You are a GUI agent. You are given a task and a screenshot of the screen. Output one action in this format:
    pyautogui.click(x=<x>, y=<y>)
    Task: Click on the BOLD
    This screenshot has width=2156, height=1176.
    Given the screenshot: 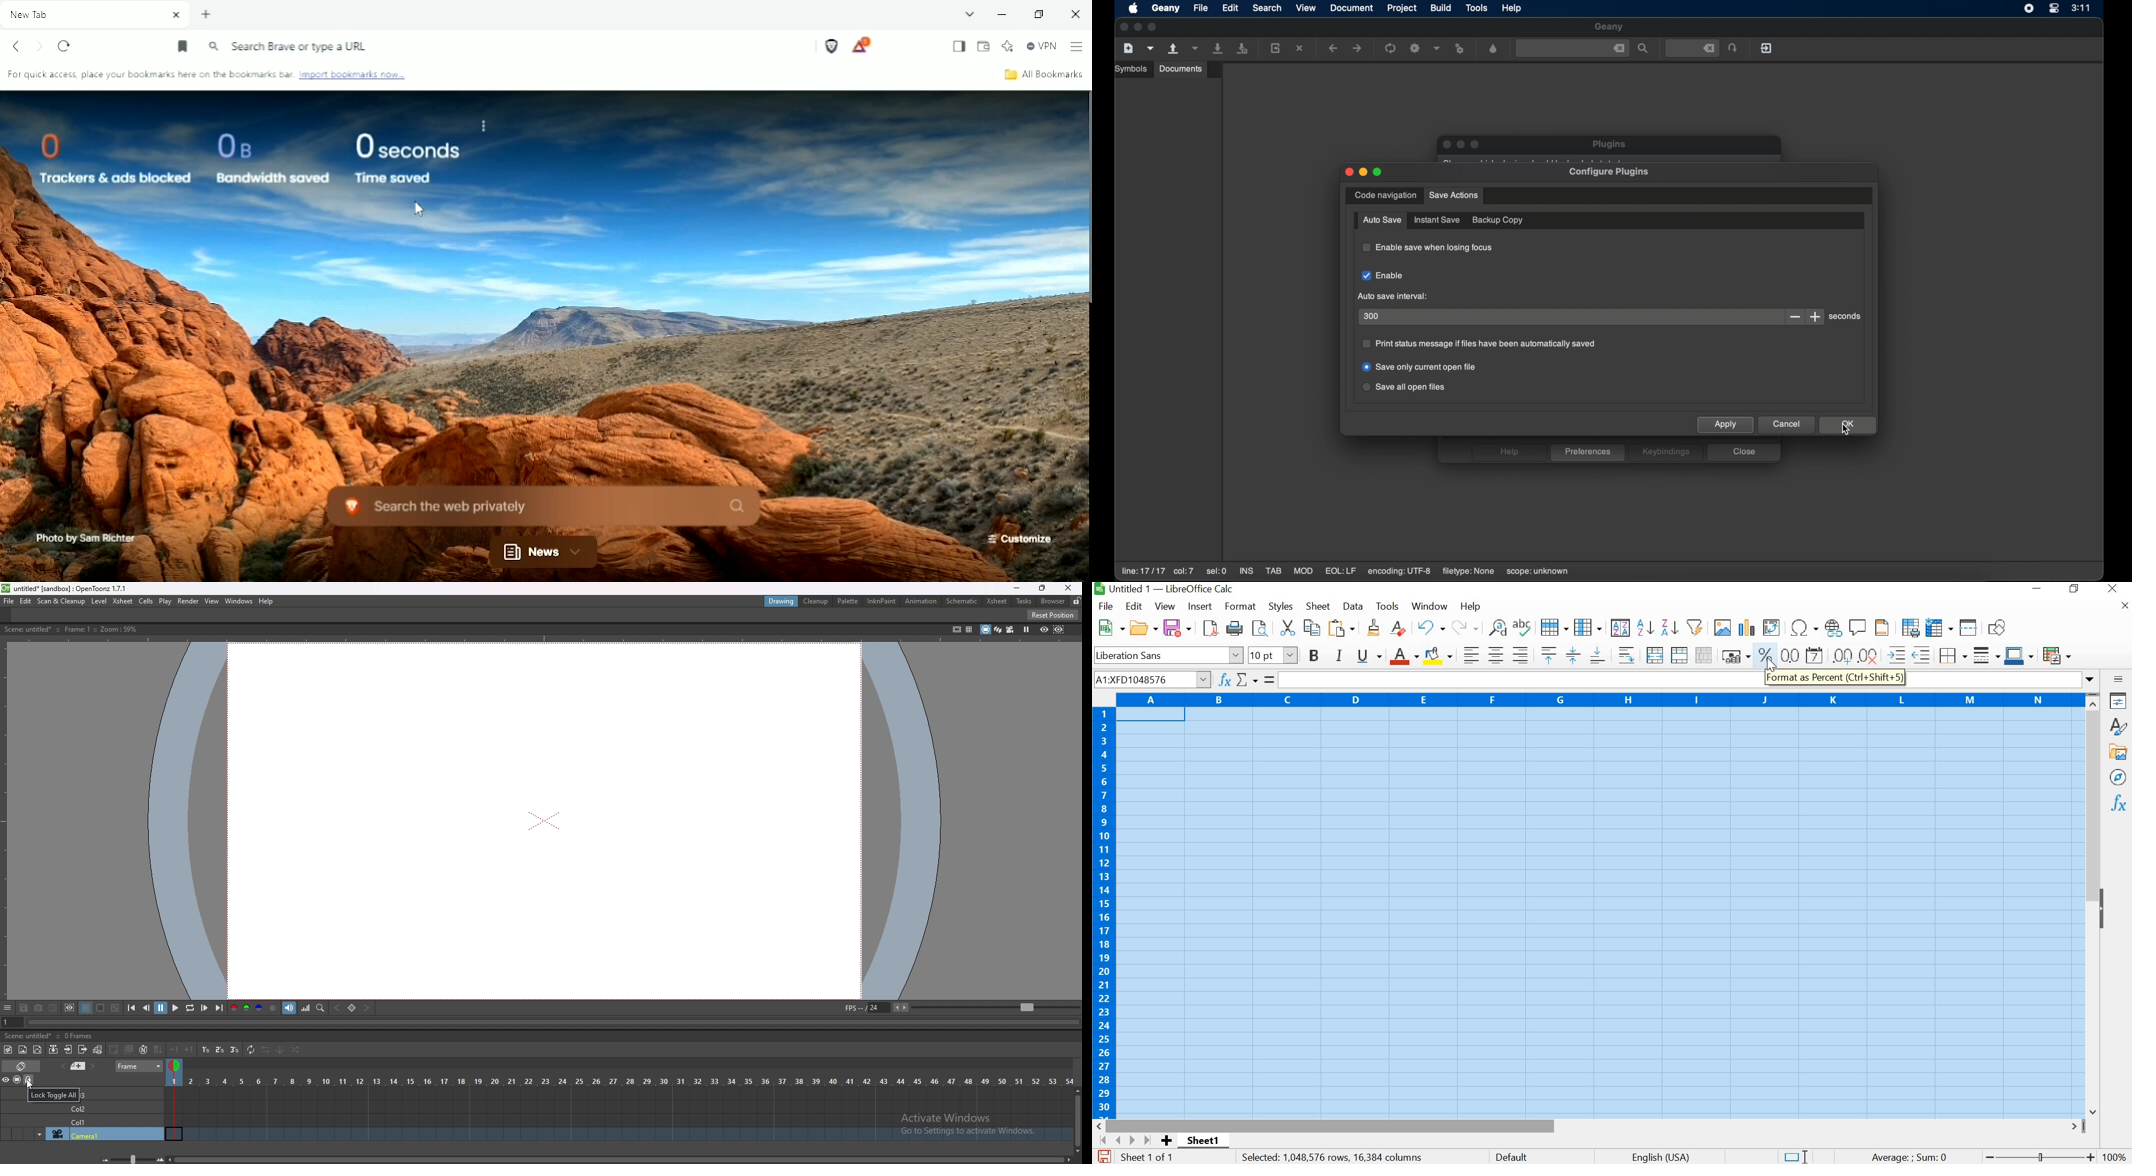 What is the action you would take?
    pyautogui.click(x=1313, y=656)
    